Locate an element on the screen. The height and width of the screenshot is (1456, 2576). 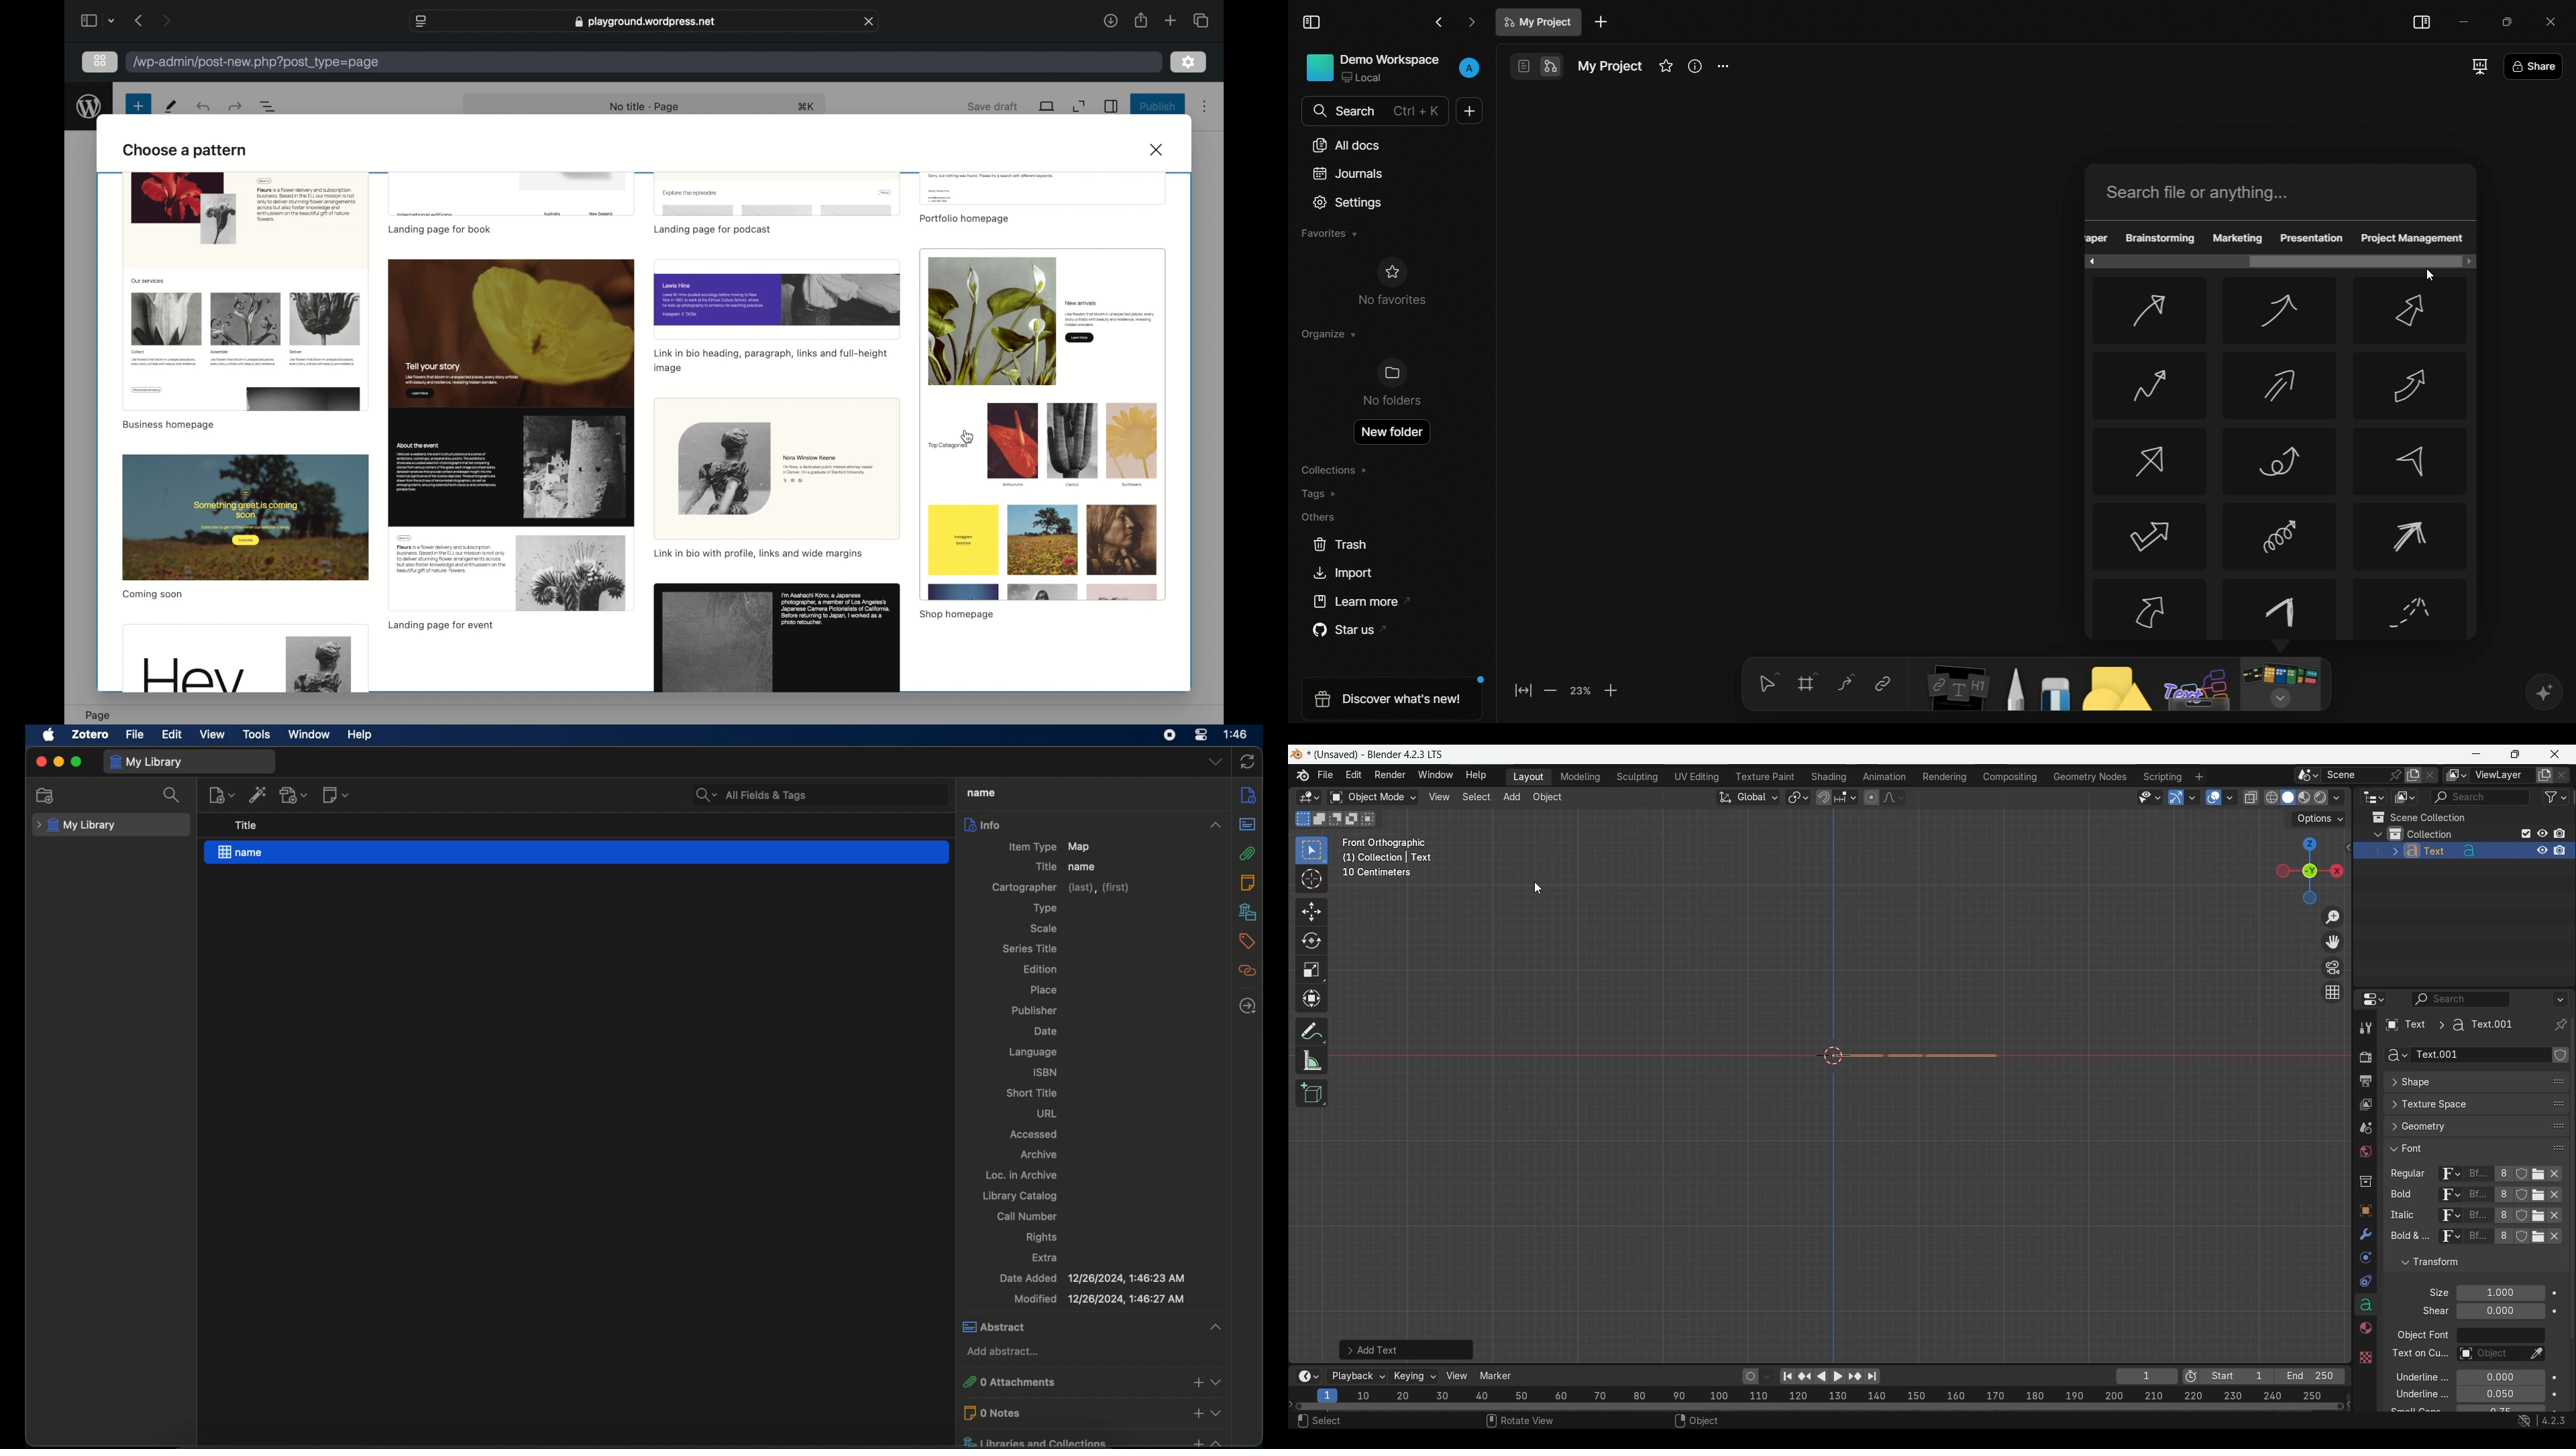
library catalog is located at coordinates (1021, 1195).